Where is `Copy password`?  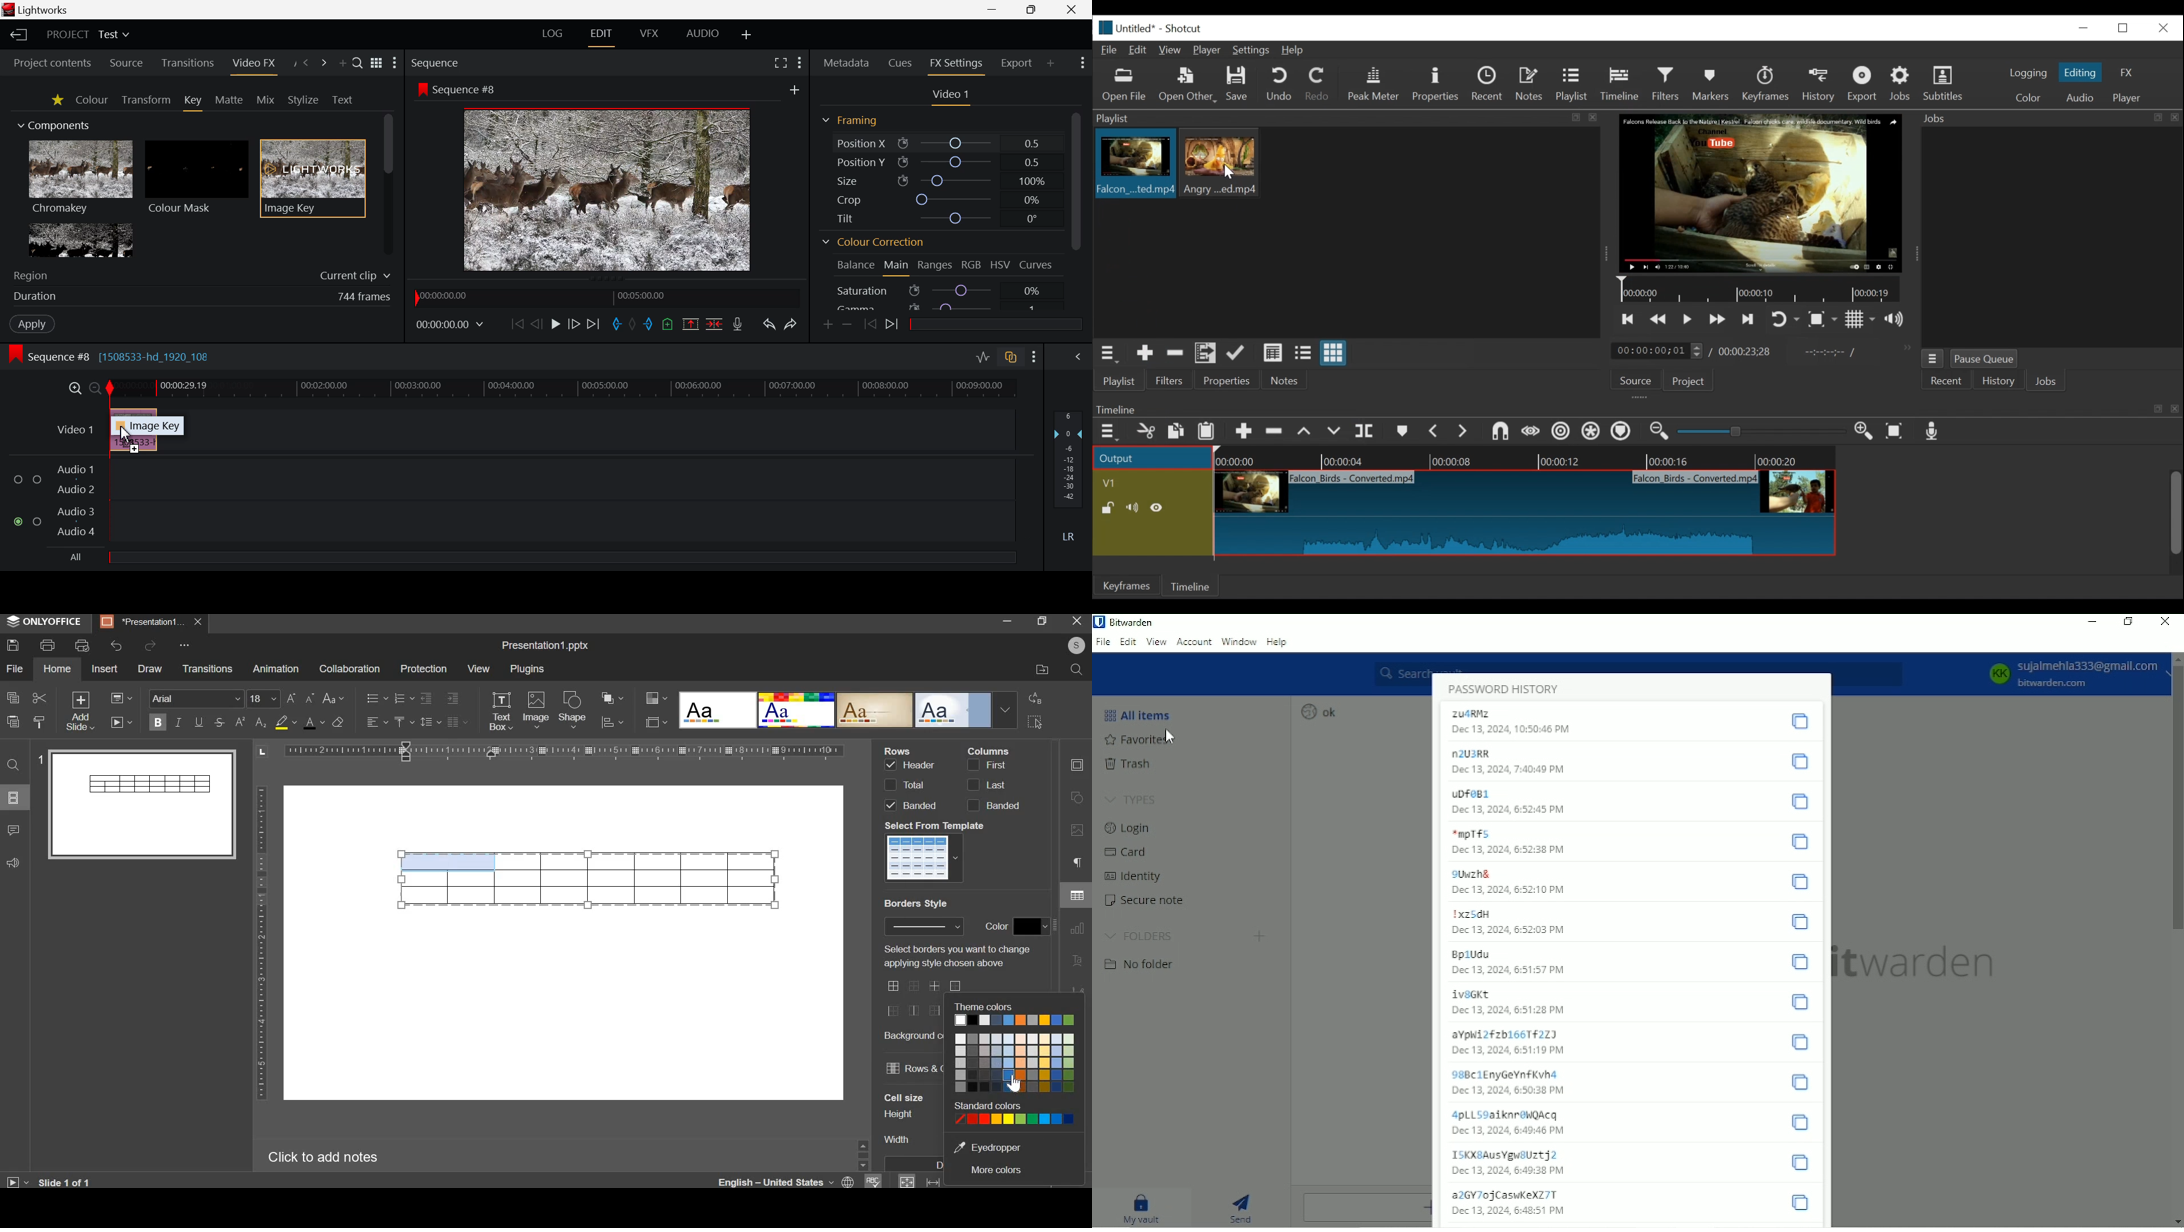
Copy password is located at coordinates (1802, 1203).